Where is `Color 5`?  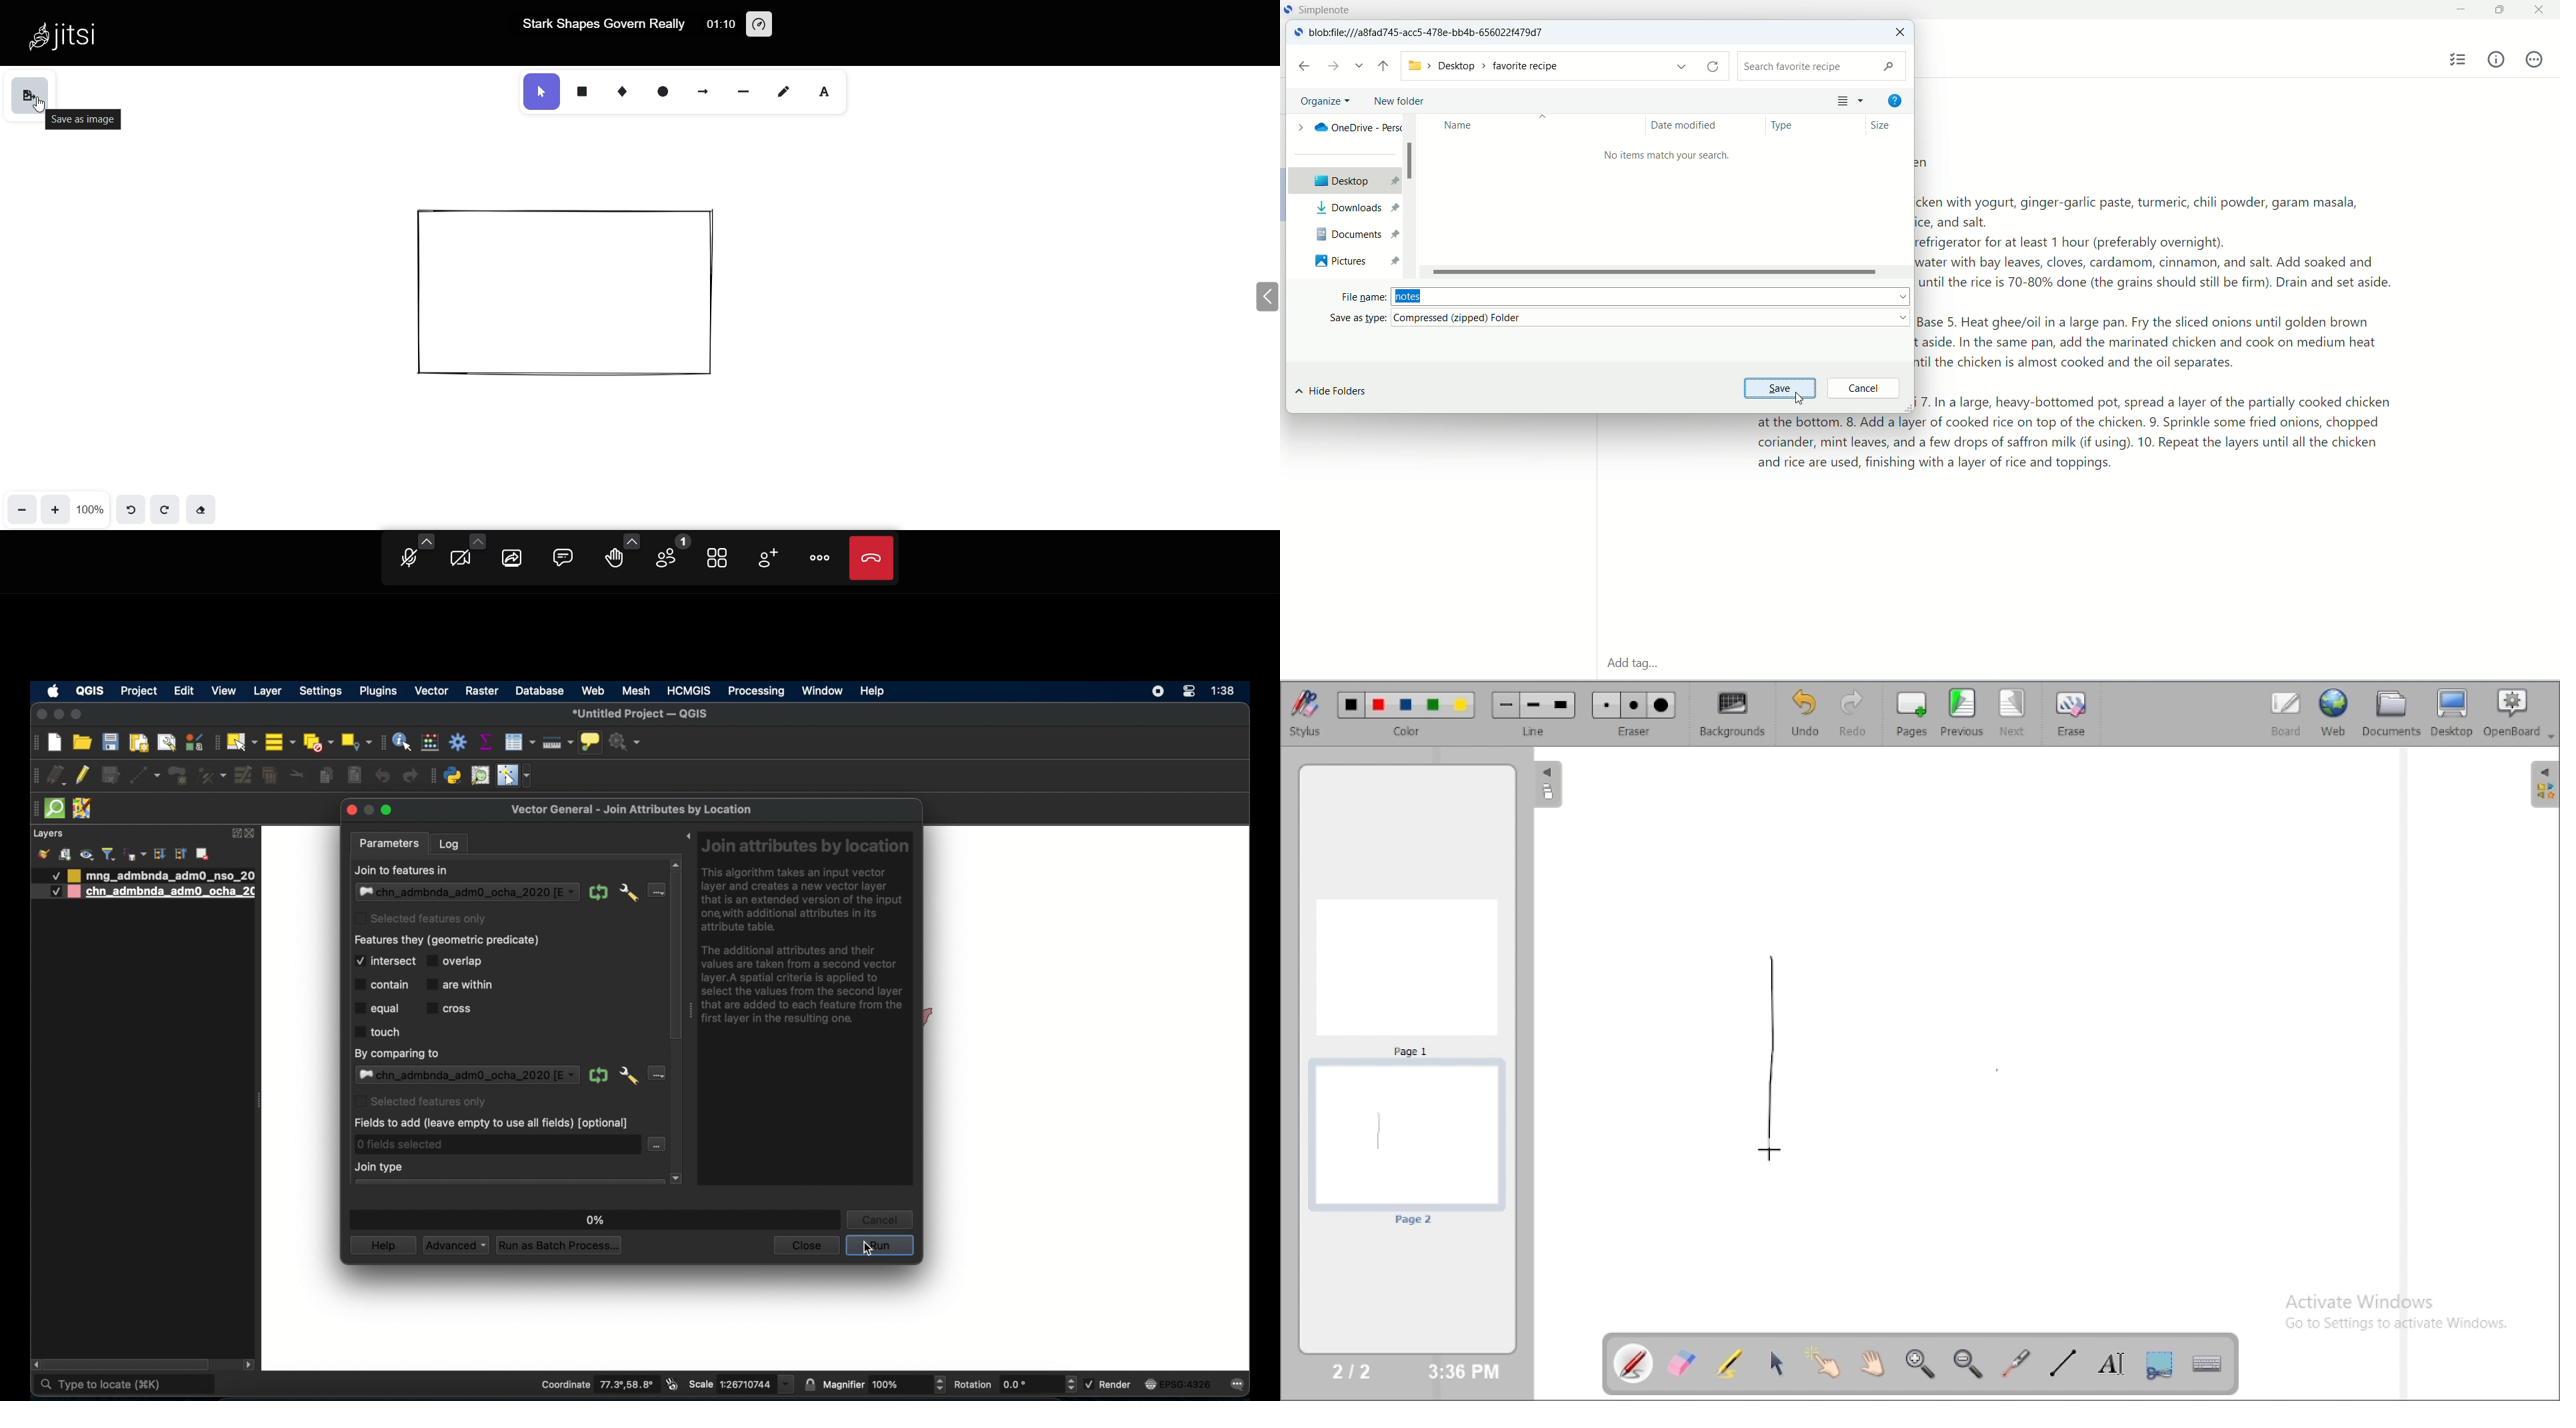 Color 5 is located at coordinates (1461, 705).